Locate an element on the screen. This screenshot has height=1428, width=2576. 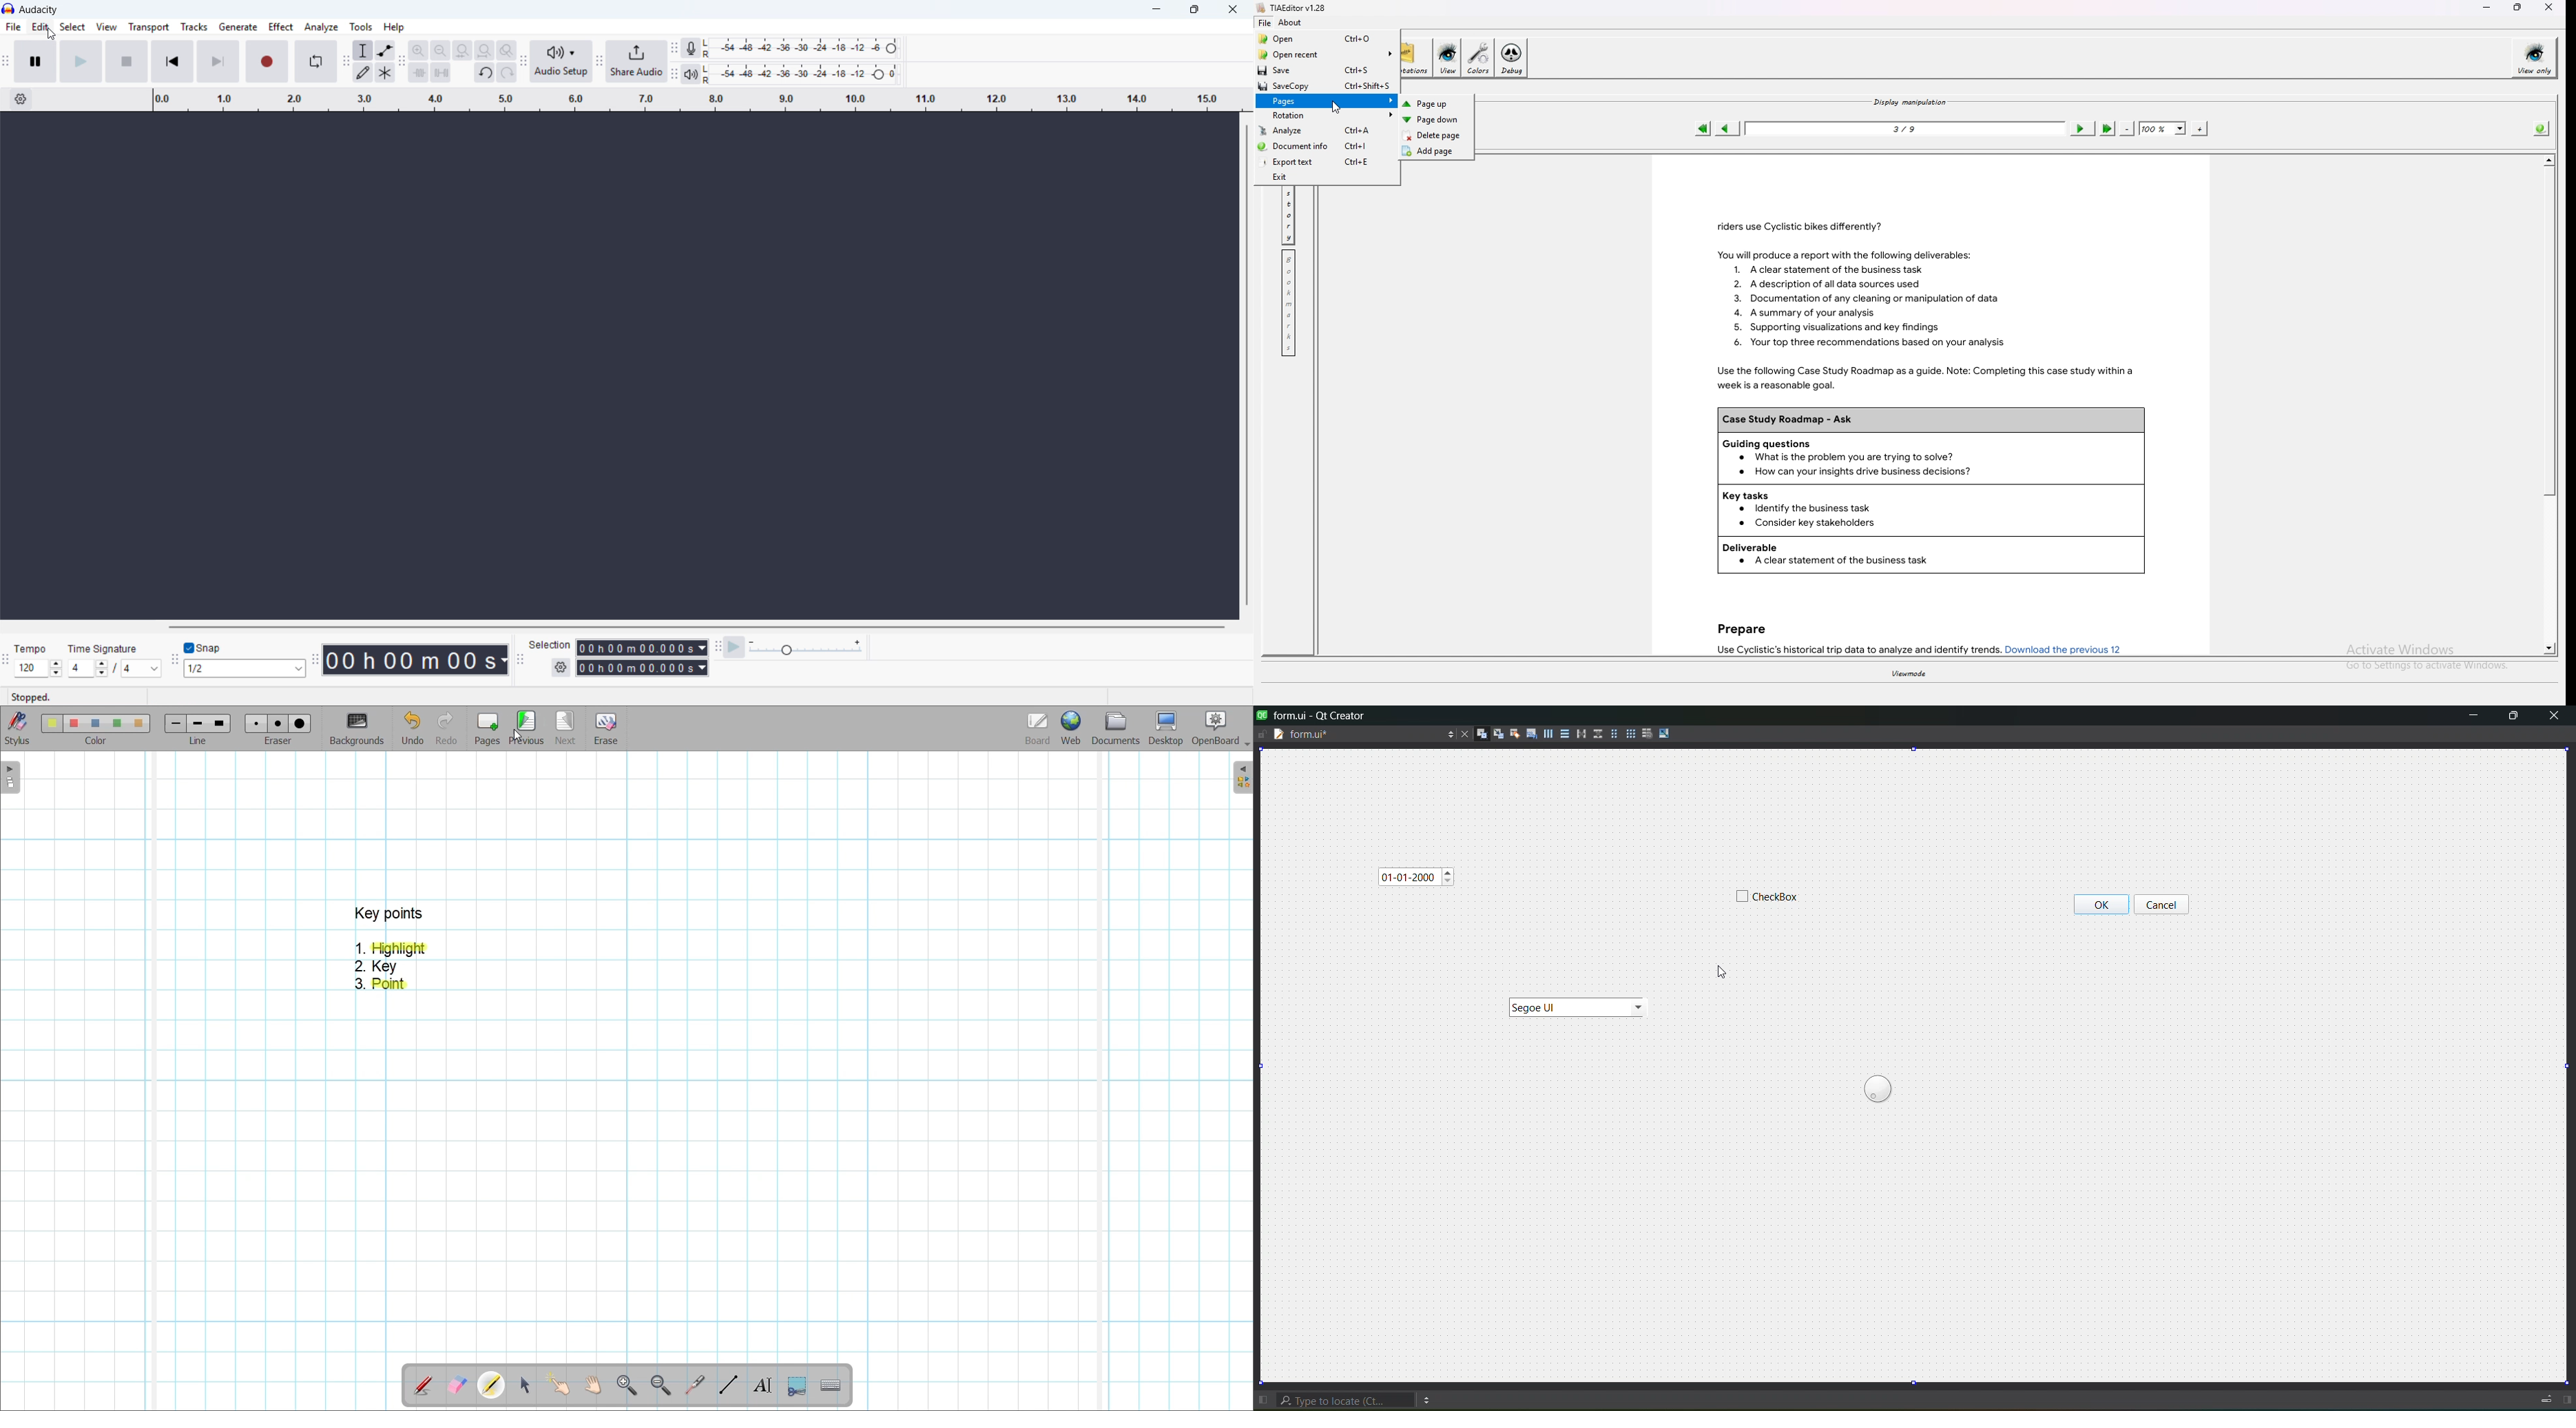
horizontal scrollbar is located at coordinates (695, 627).